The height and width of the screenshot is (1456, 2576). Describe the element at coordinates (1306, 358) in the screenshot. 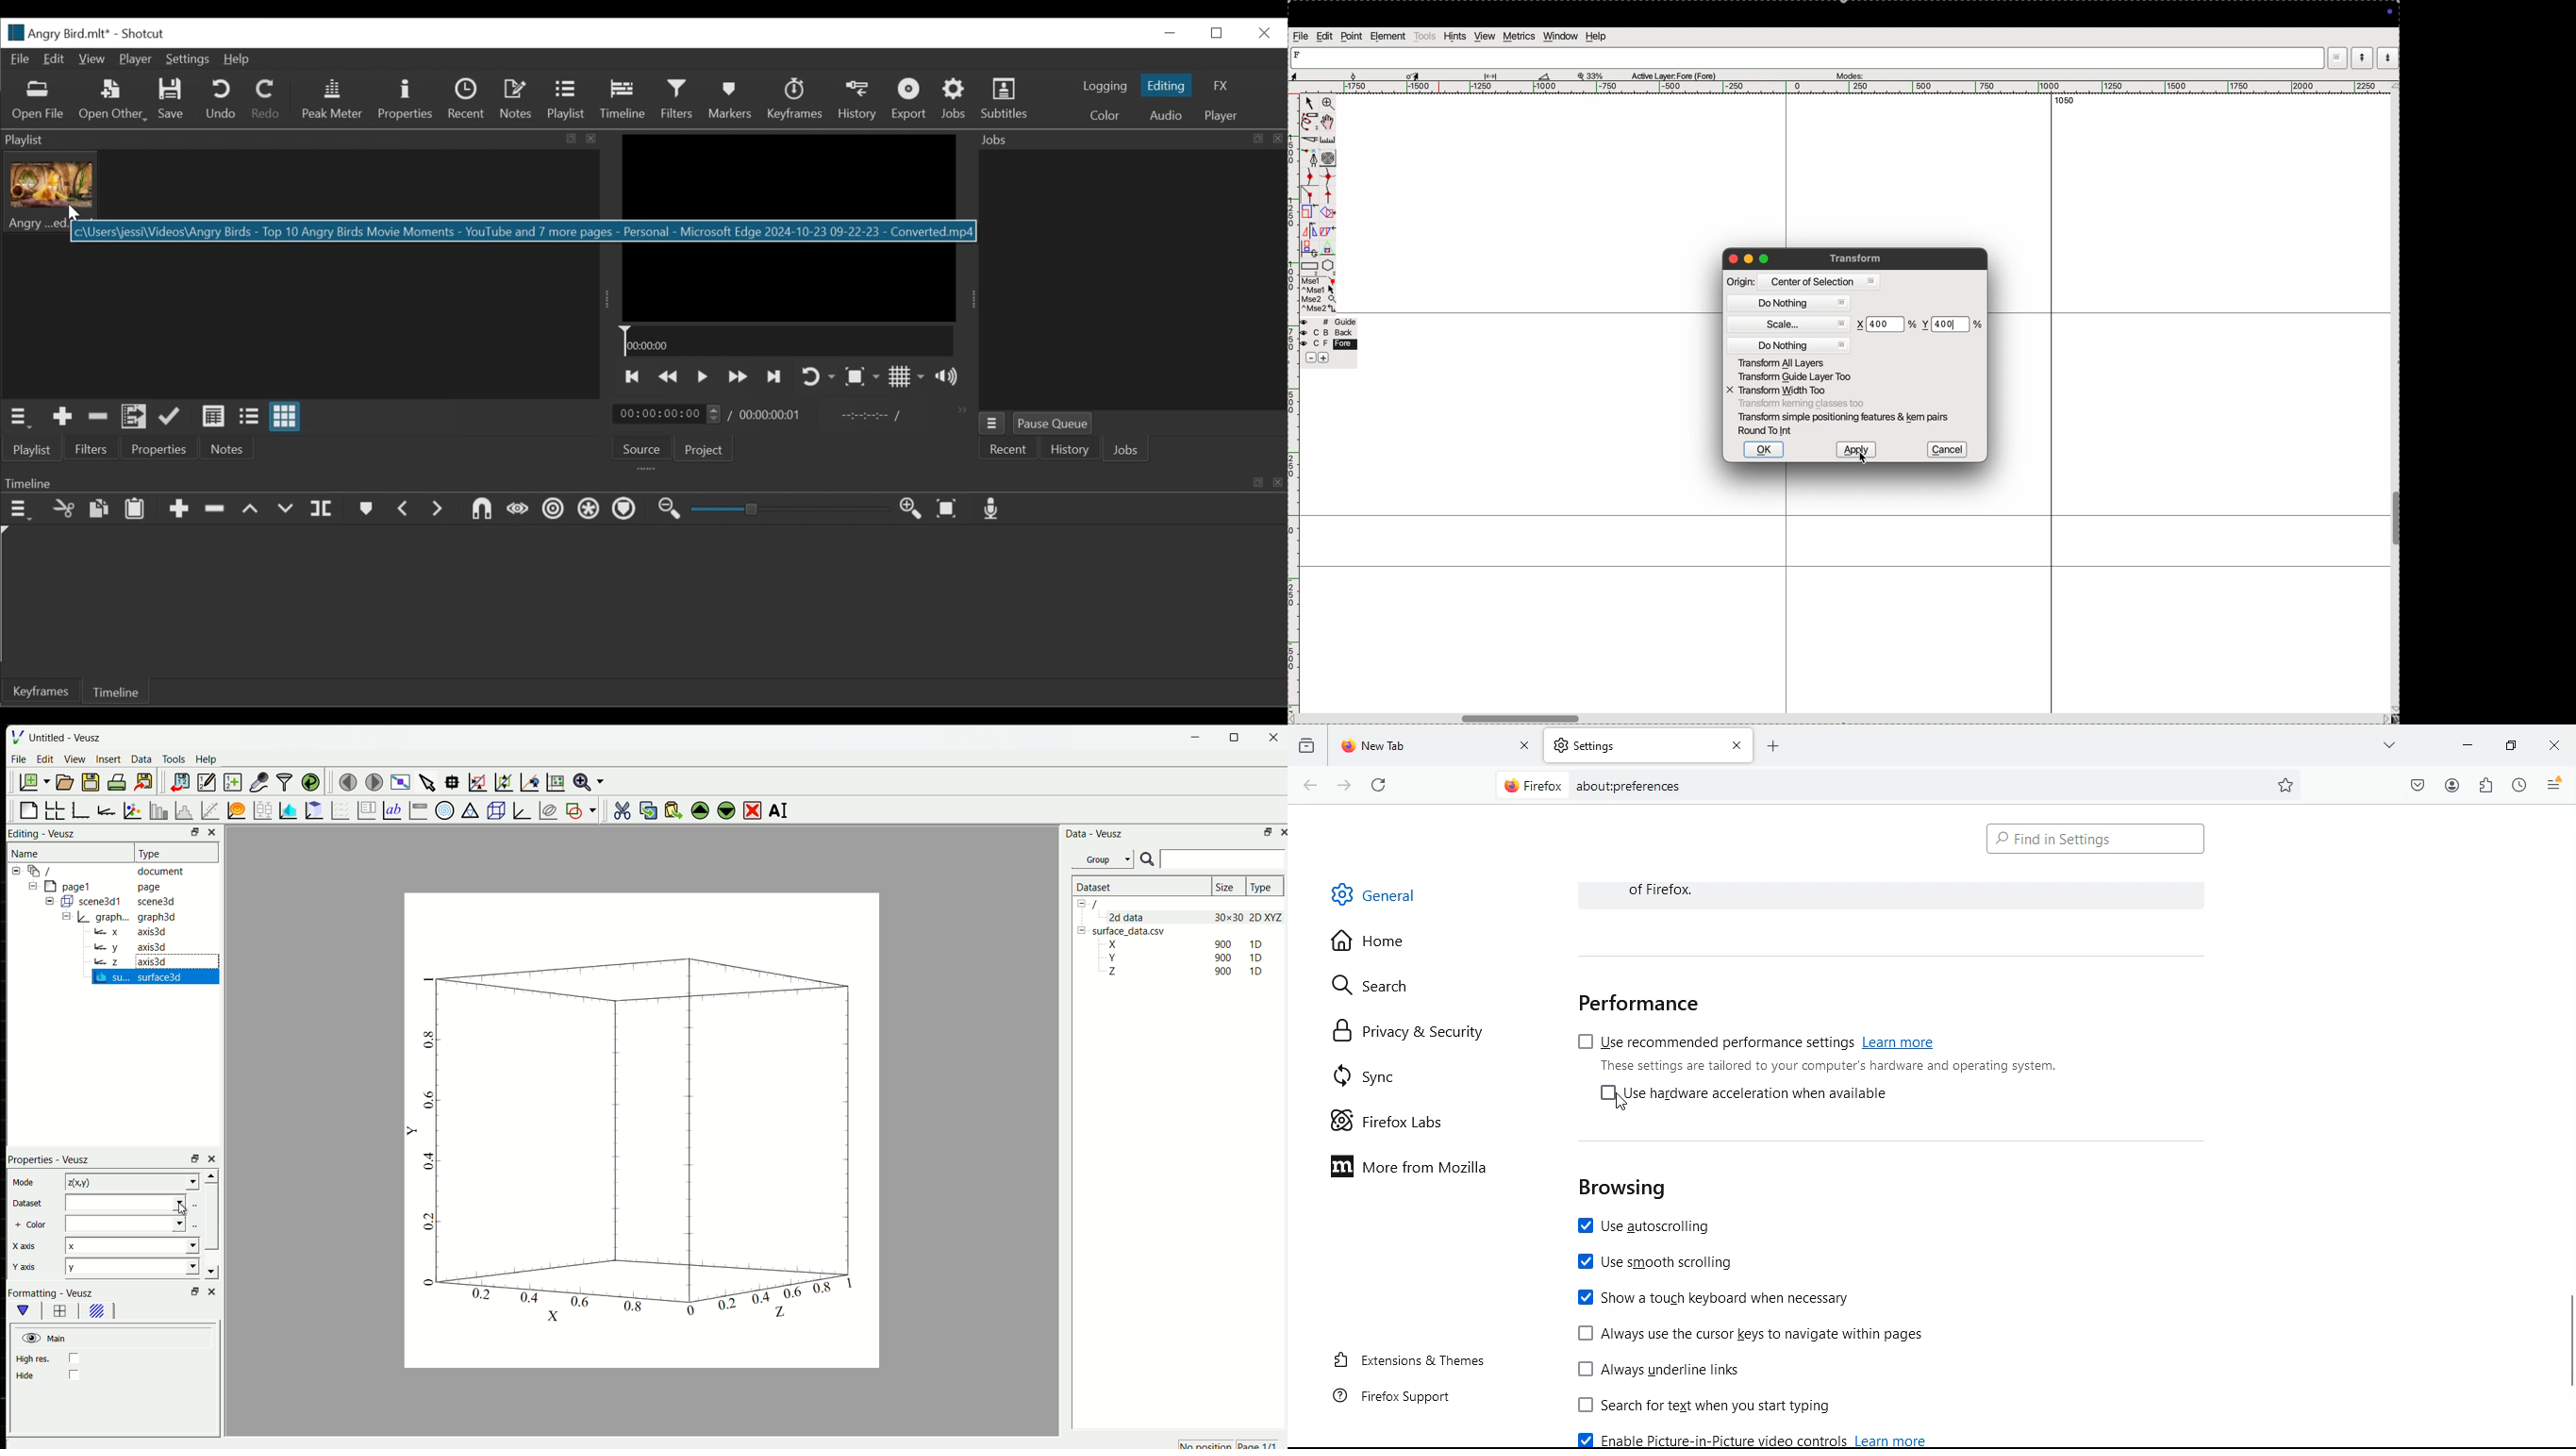

I see `sbubtract` at that location.